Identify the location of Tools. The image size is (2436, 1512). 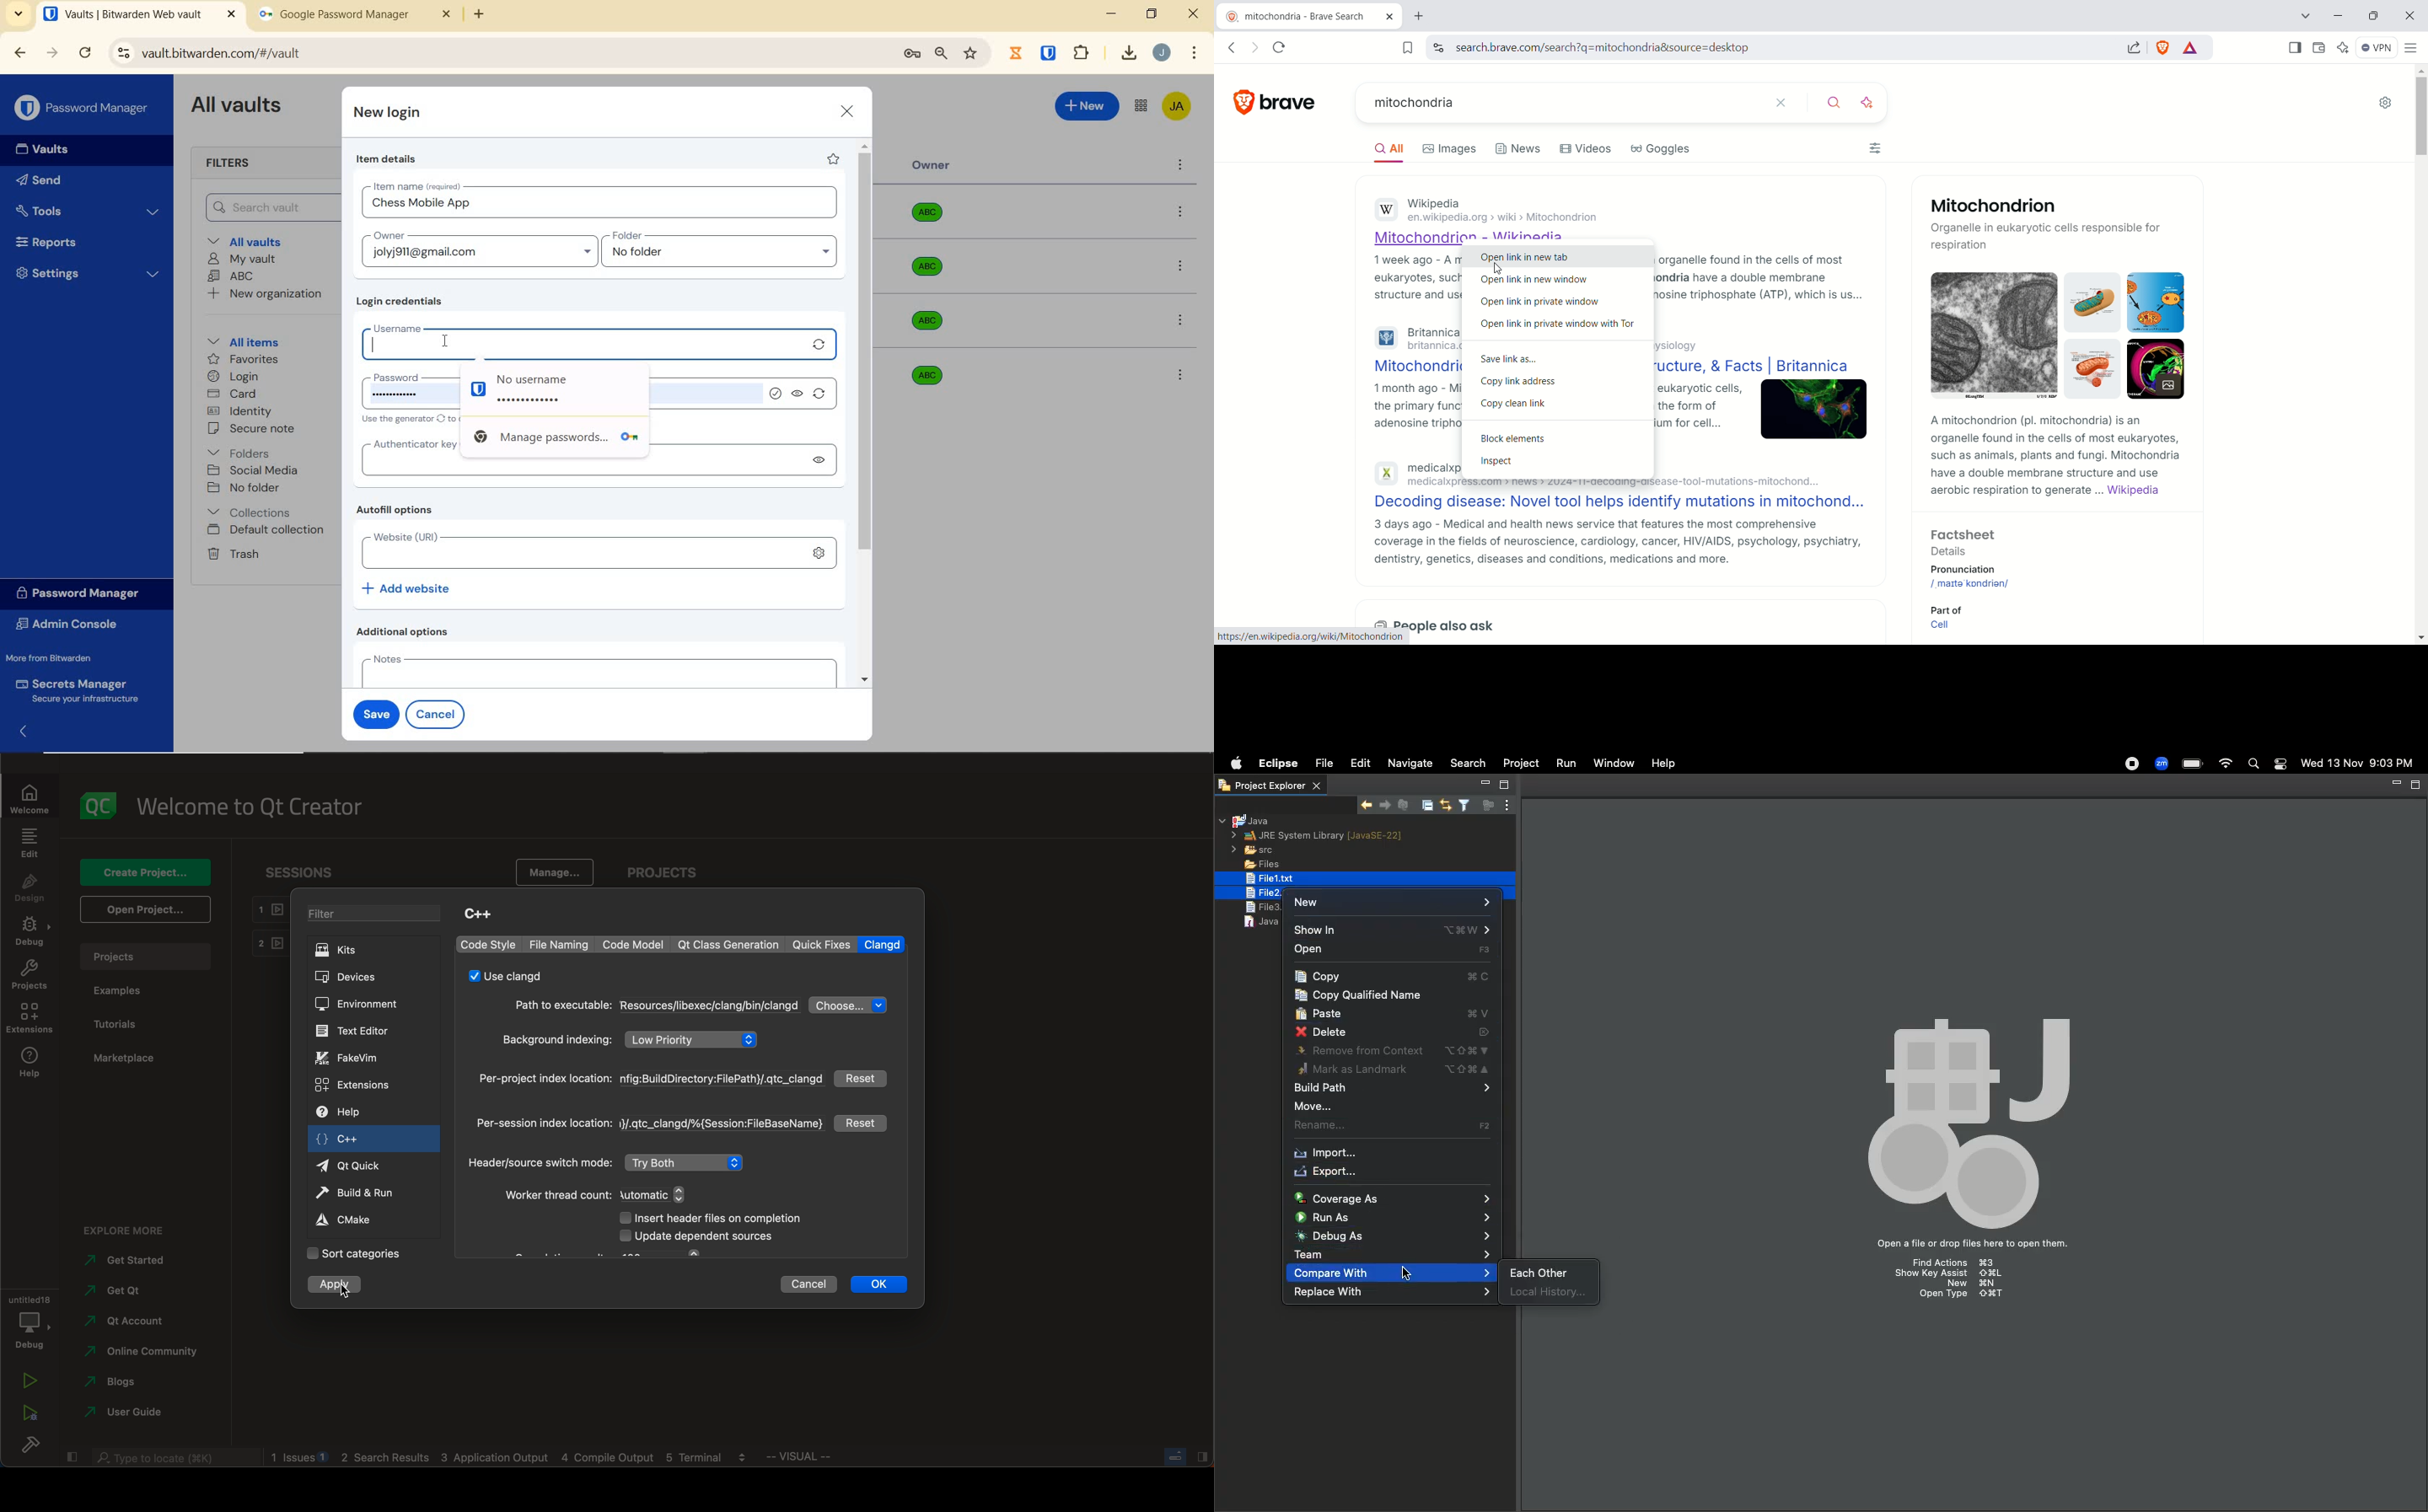
(87, 212).